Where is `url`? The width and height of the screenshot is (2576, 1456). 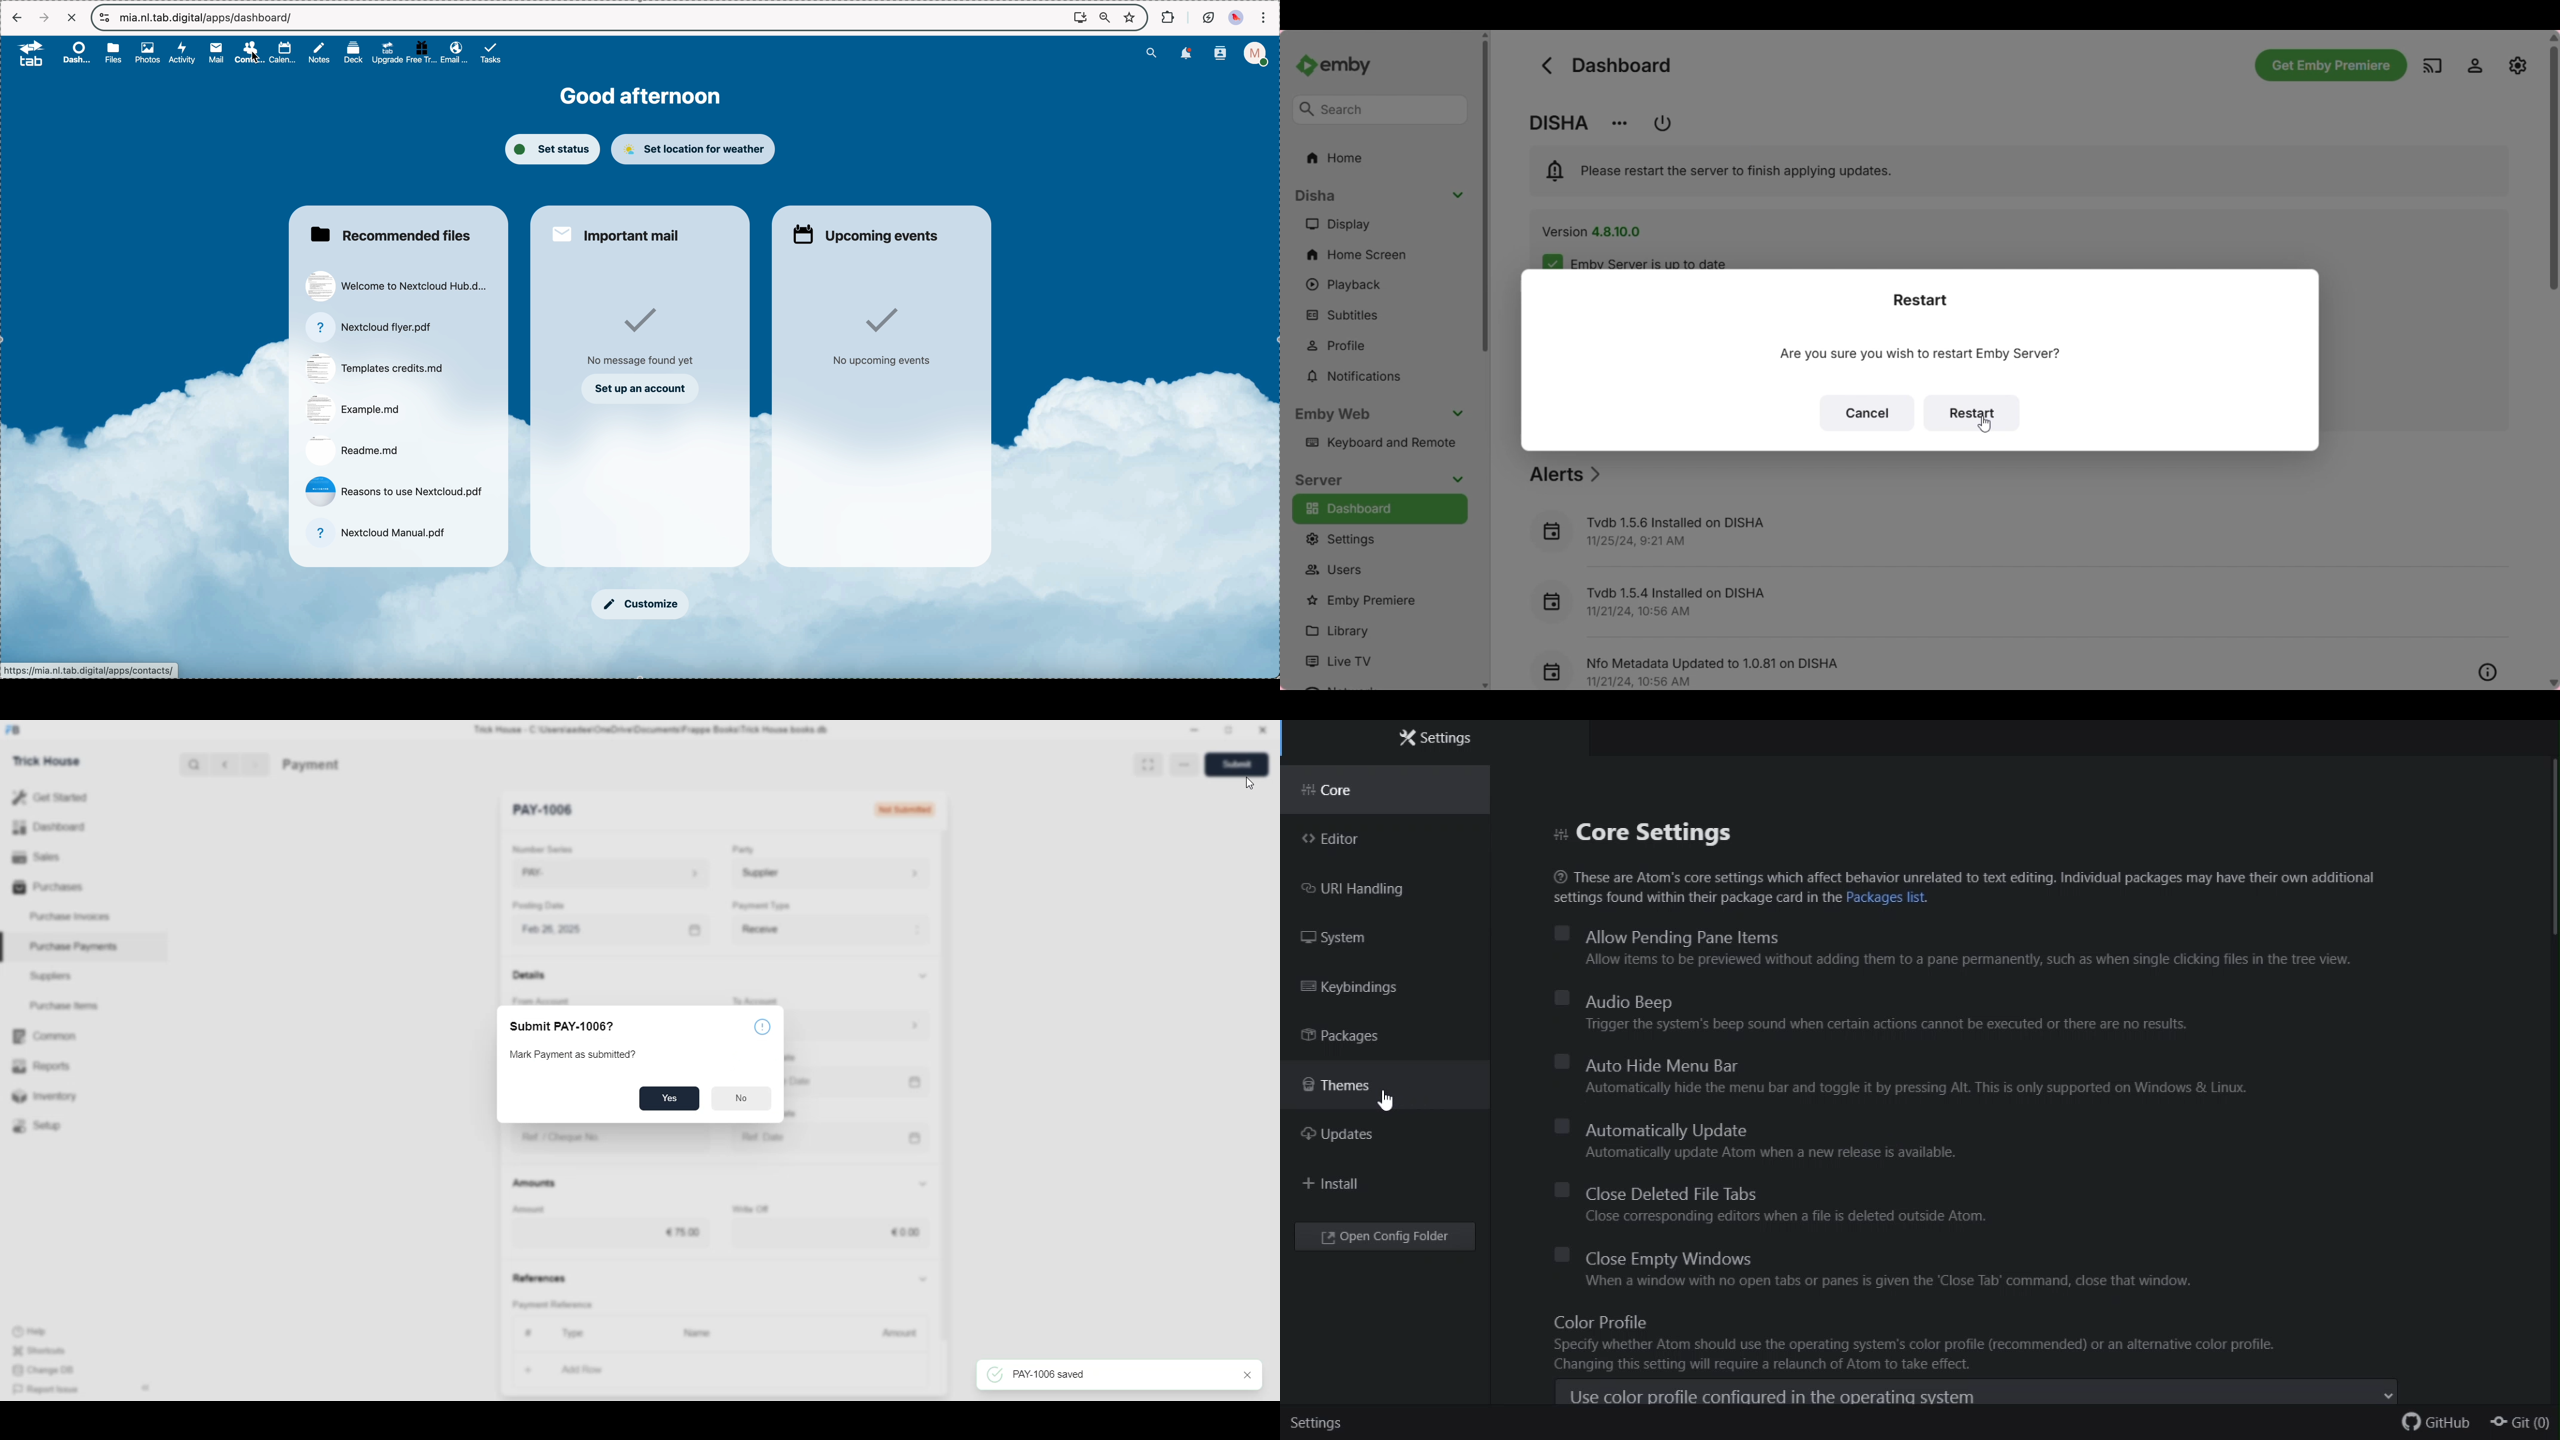 url is located at coordinates (209, 19).